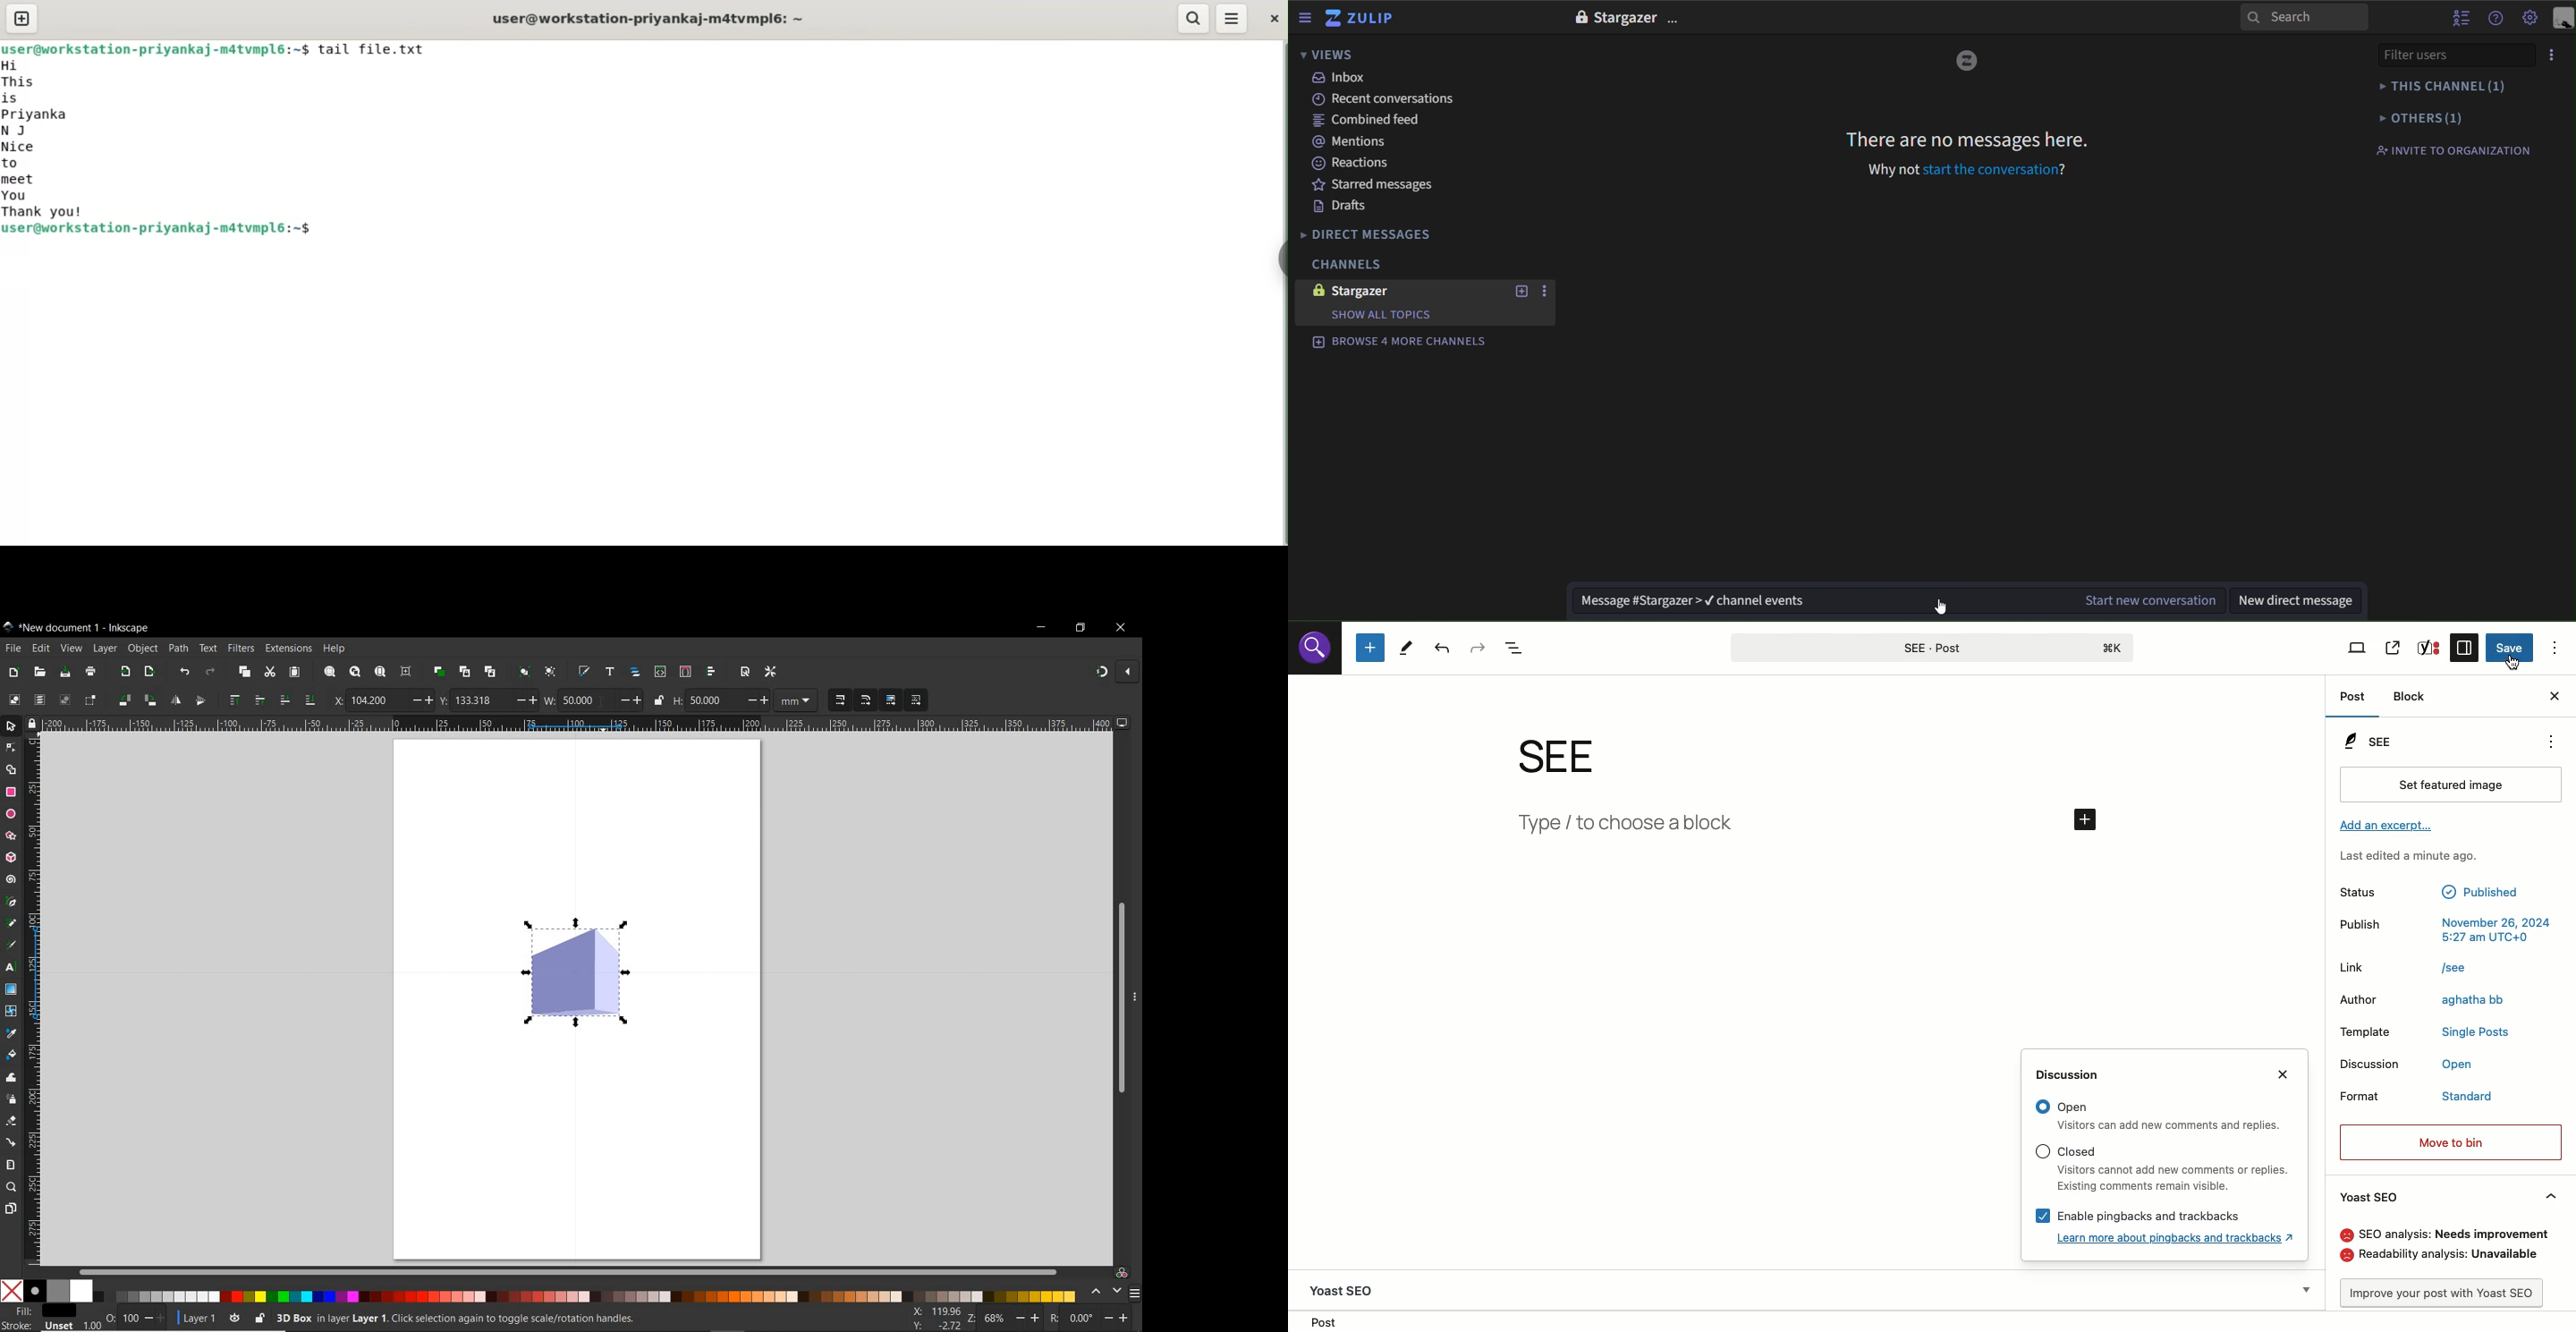 This screenshot has height=1344, width=2576. I want to click on menu, so click(1135, 1293).